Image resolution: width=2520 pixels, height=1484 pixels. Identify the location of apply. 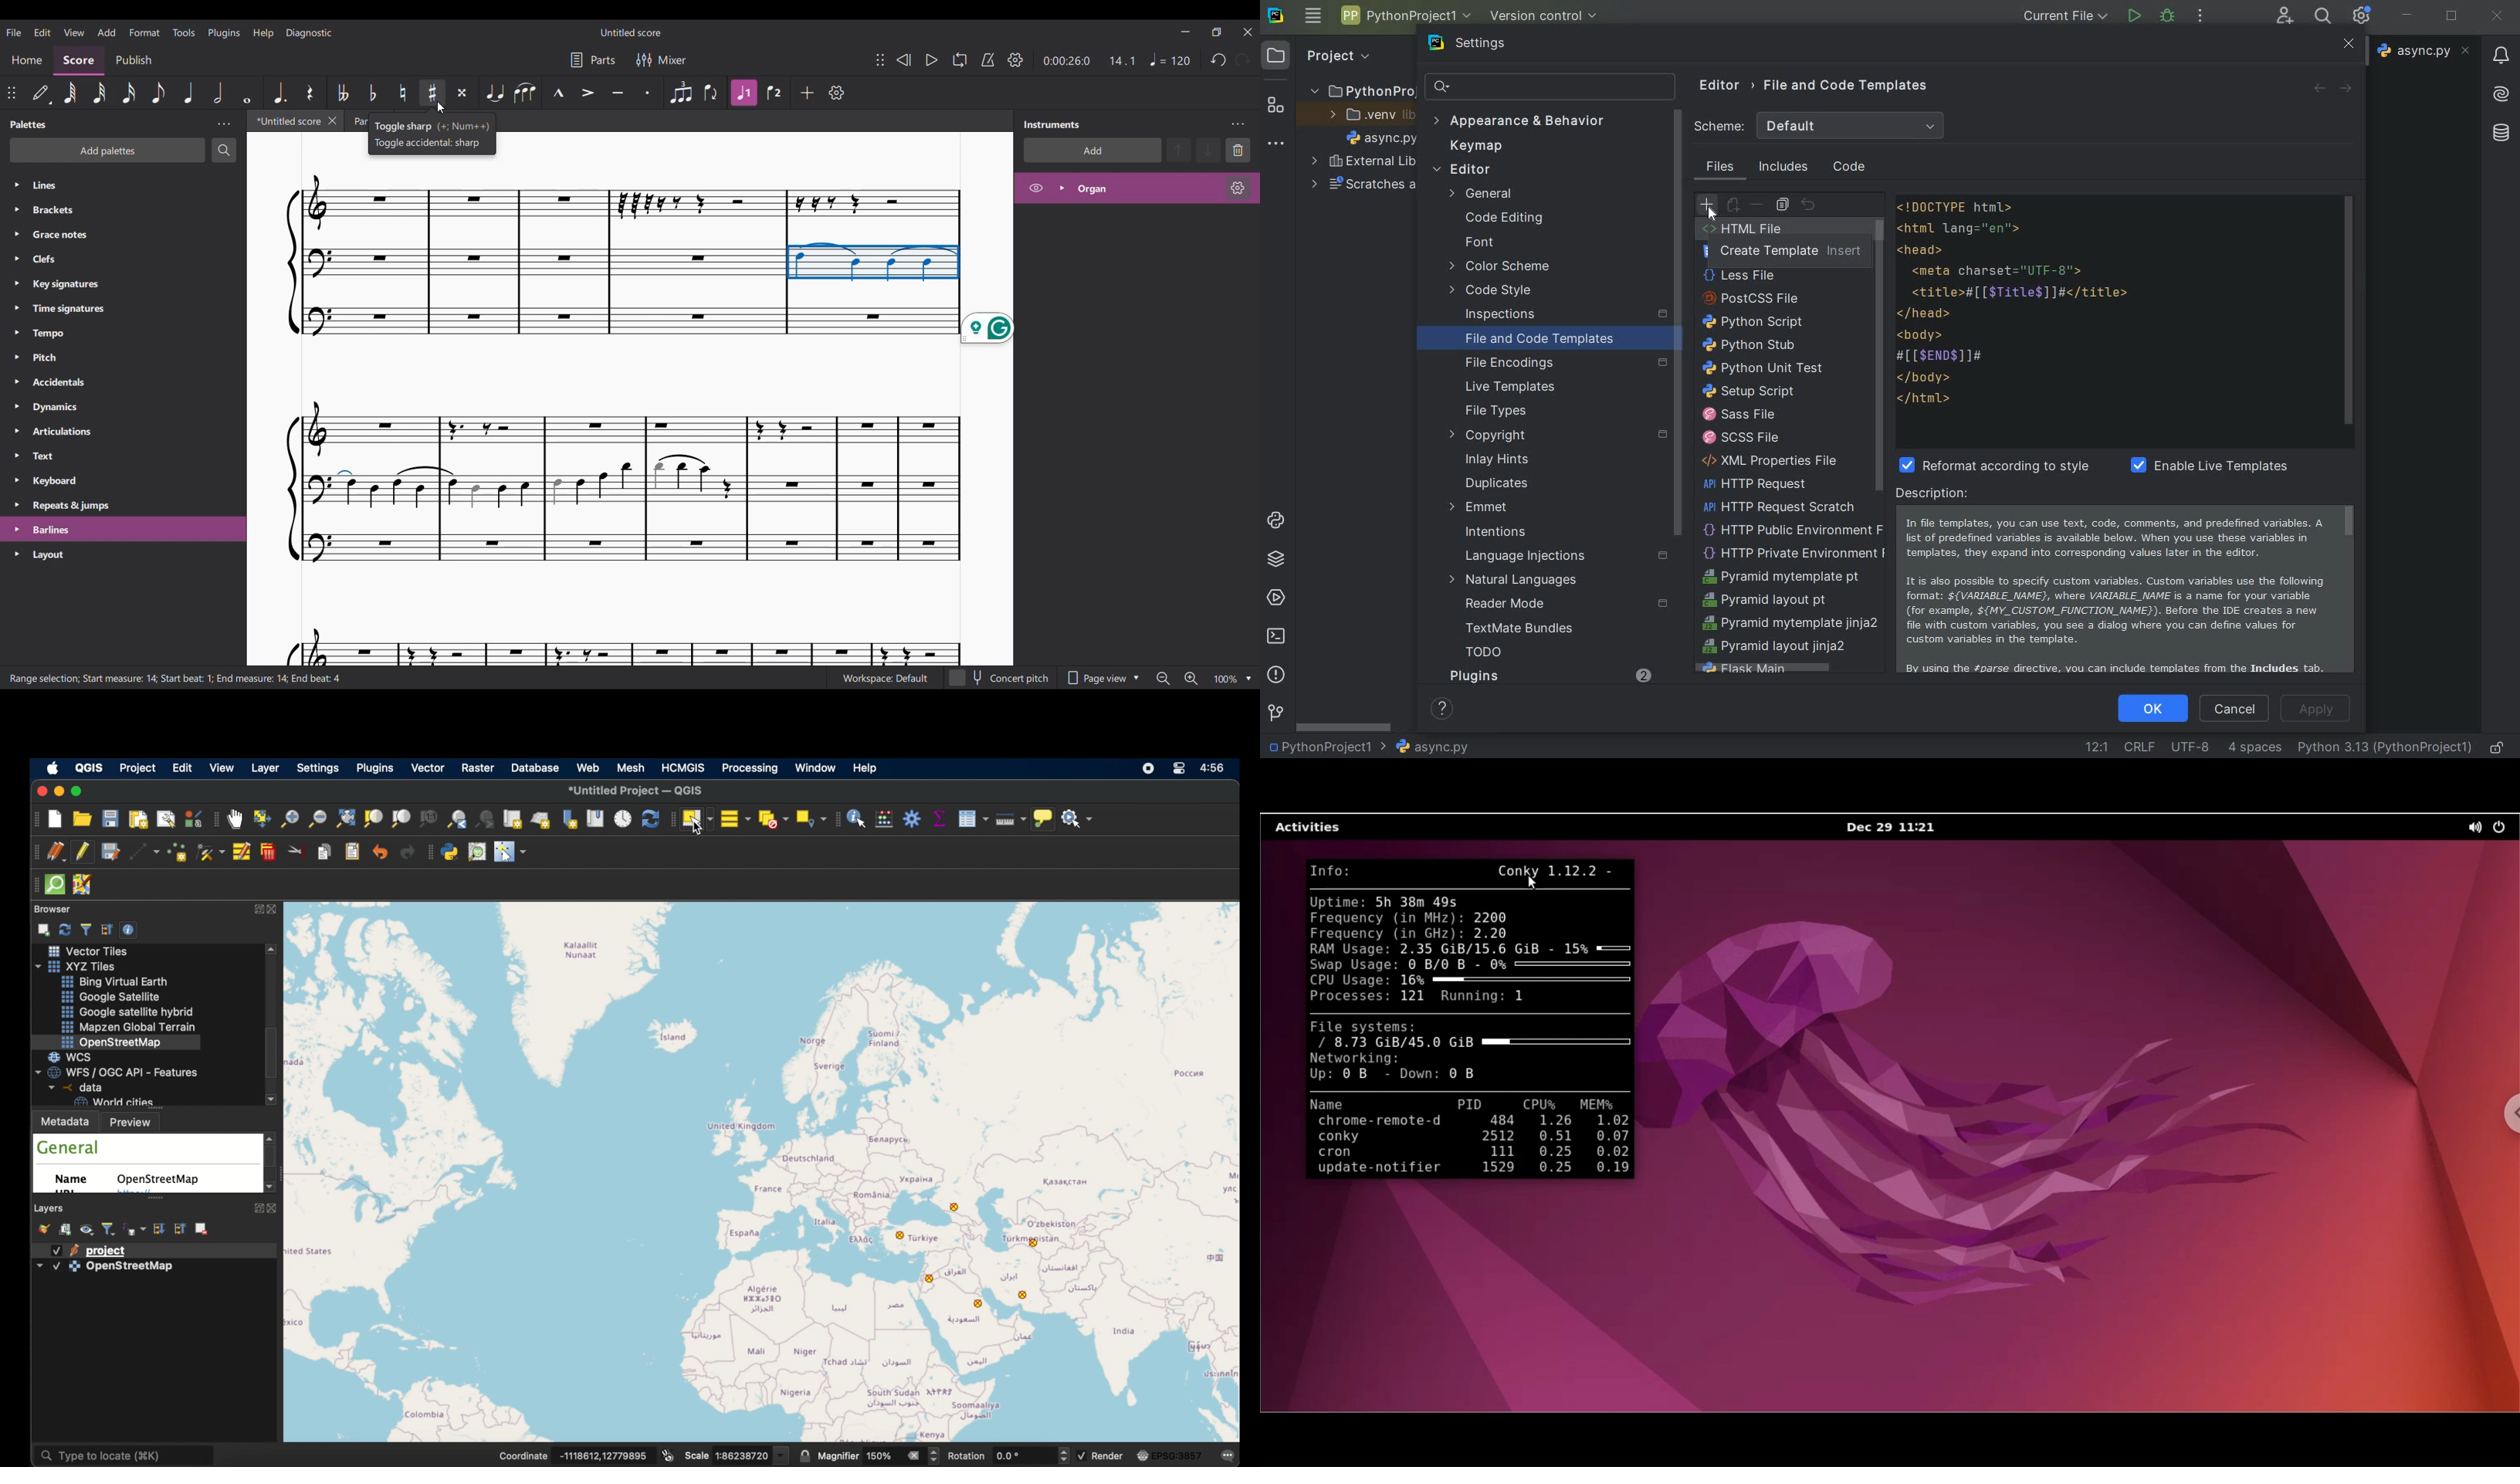
(2317, 707).